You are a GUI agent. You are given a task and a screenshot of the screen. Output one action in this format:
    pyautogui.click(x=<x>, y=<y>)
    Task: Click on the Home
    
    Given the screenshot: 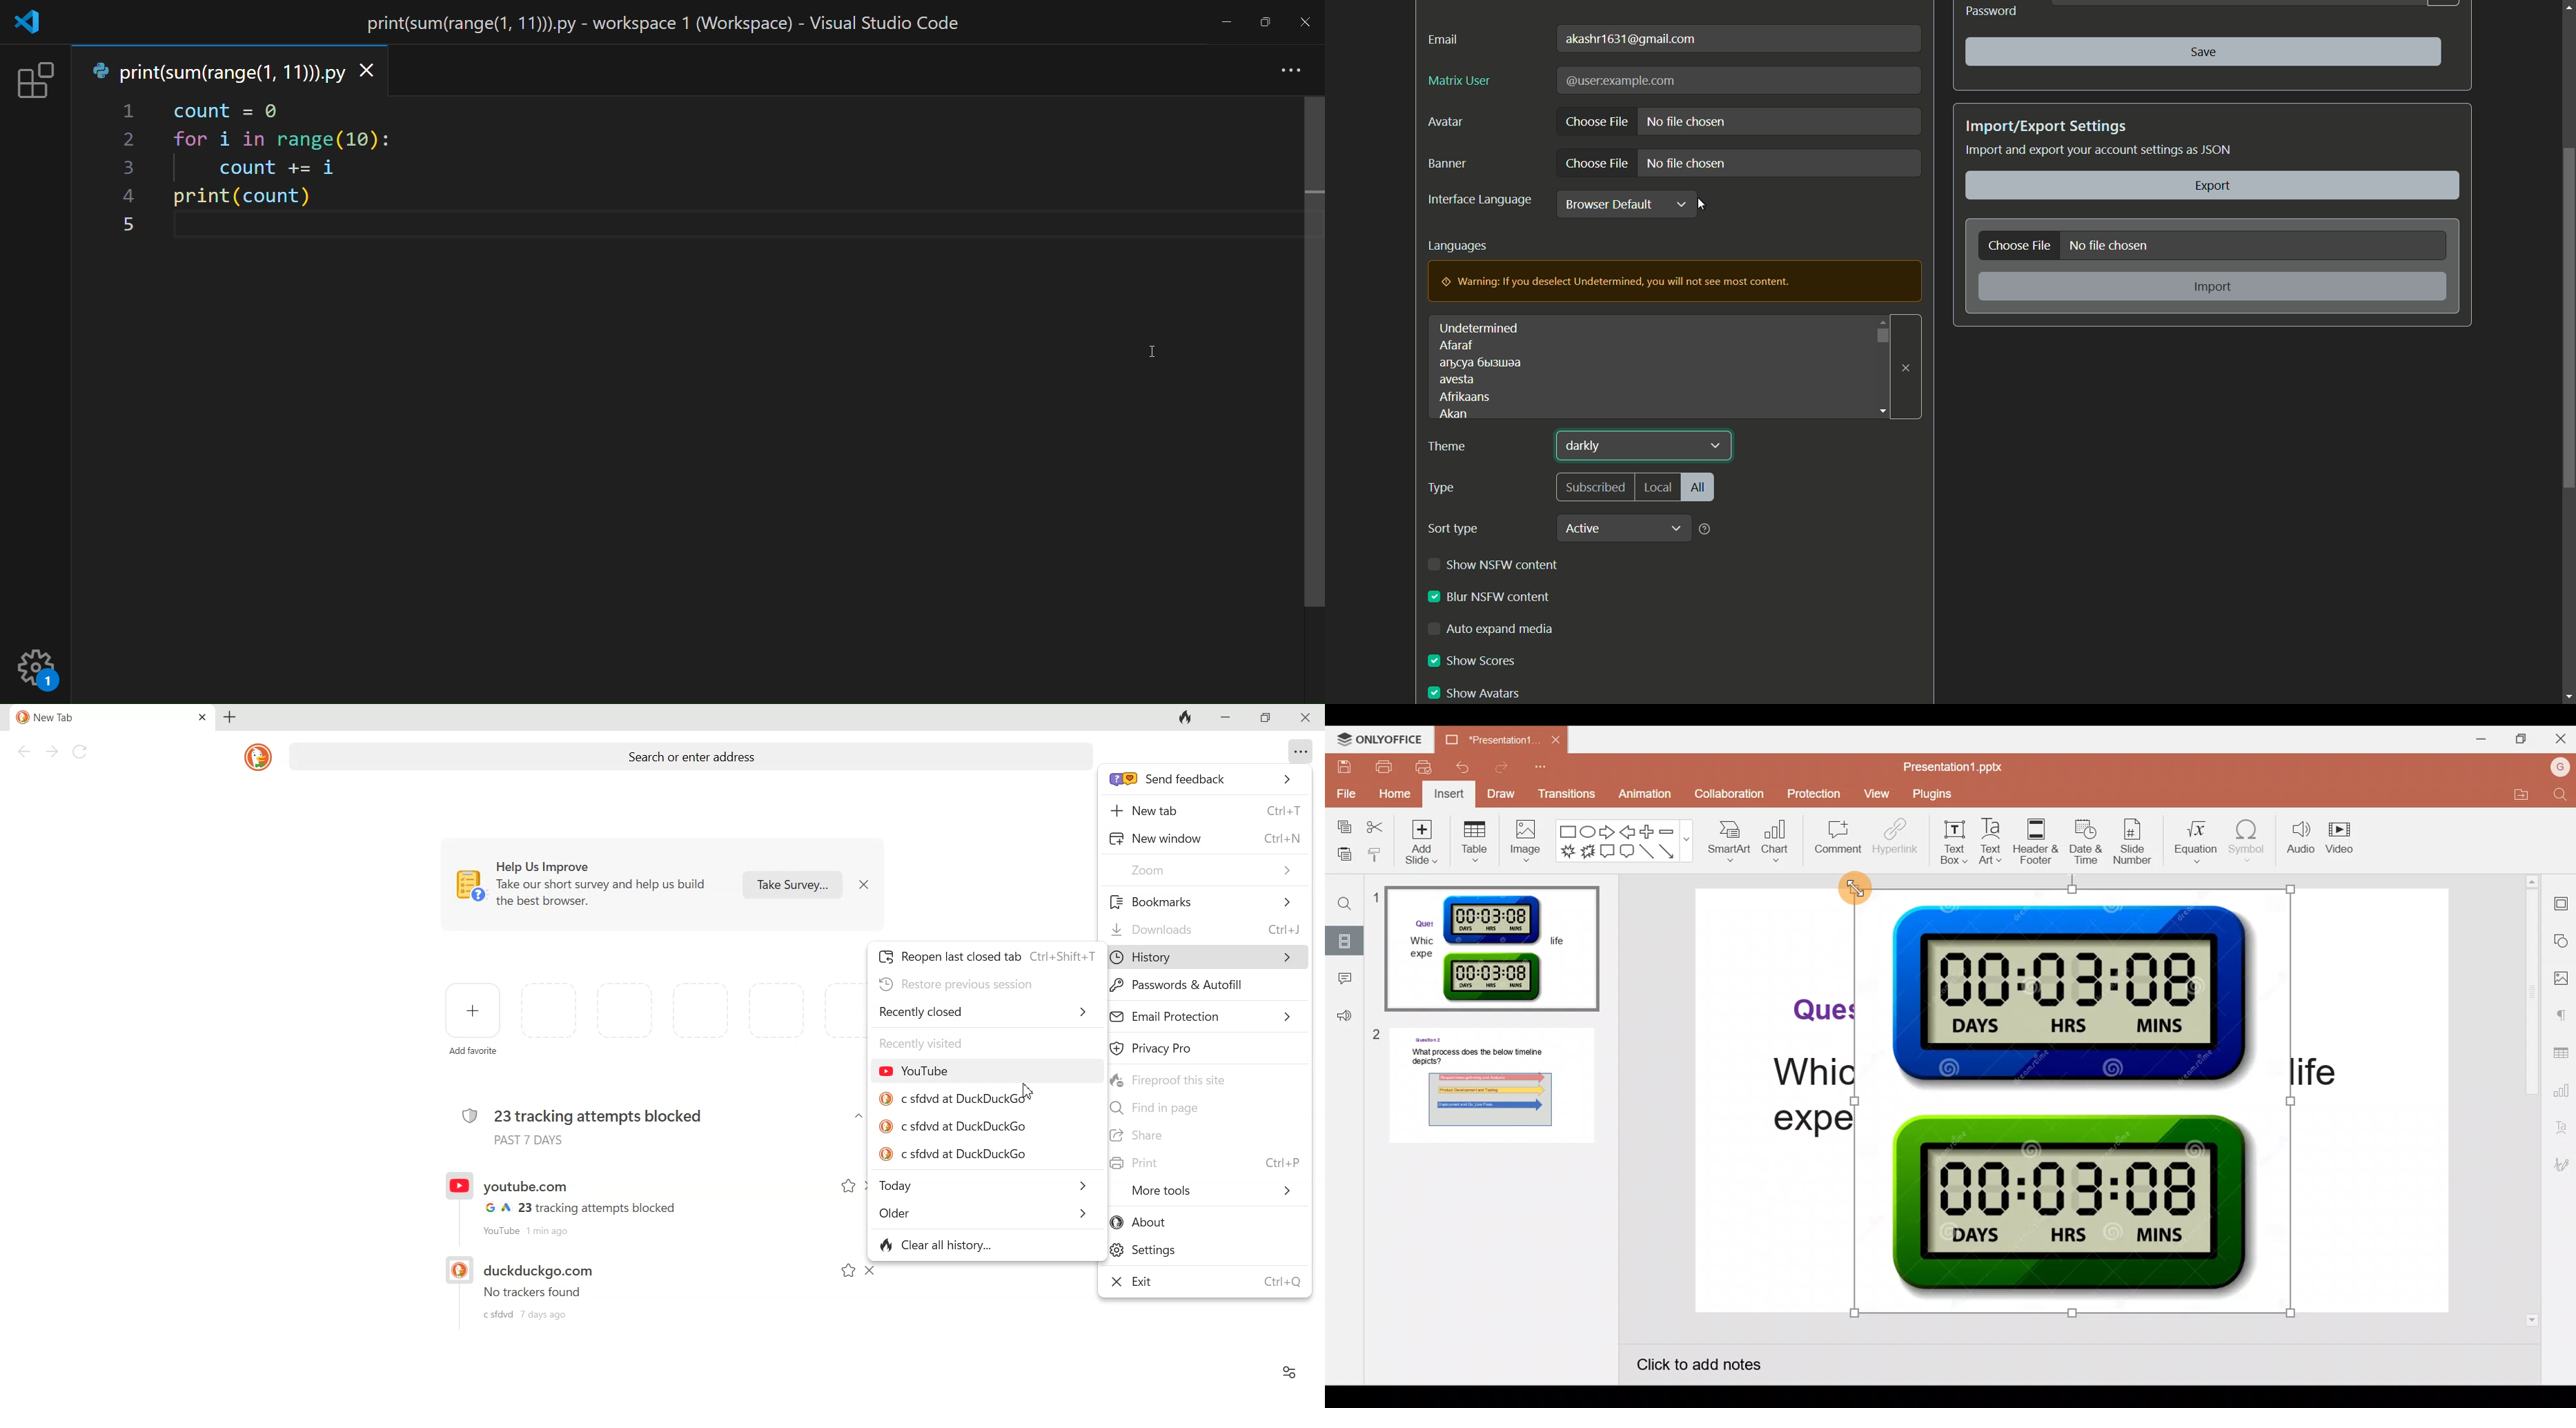 What is the action you would take?
    pyautogui.click(x=1395, y=793)
    